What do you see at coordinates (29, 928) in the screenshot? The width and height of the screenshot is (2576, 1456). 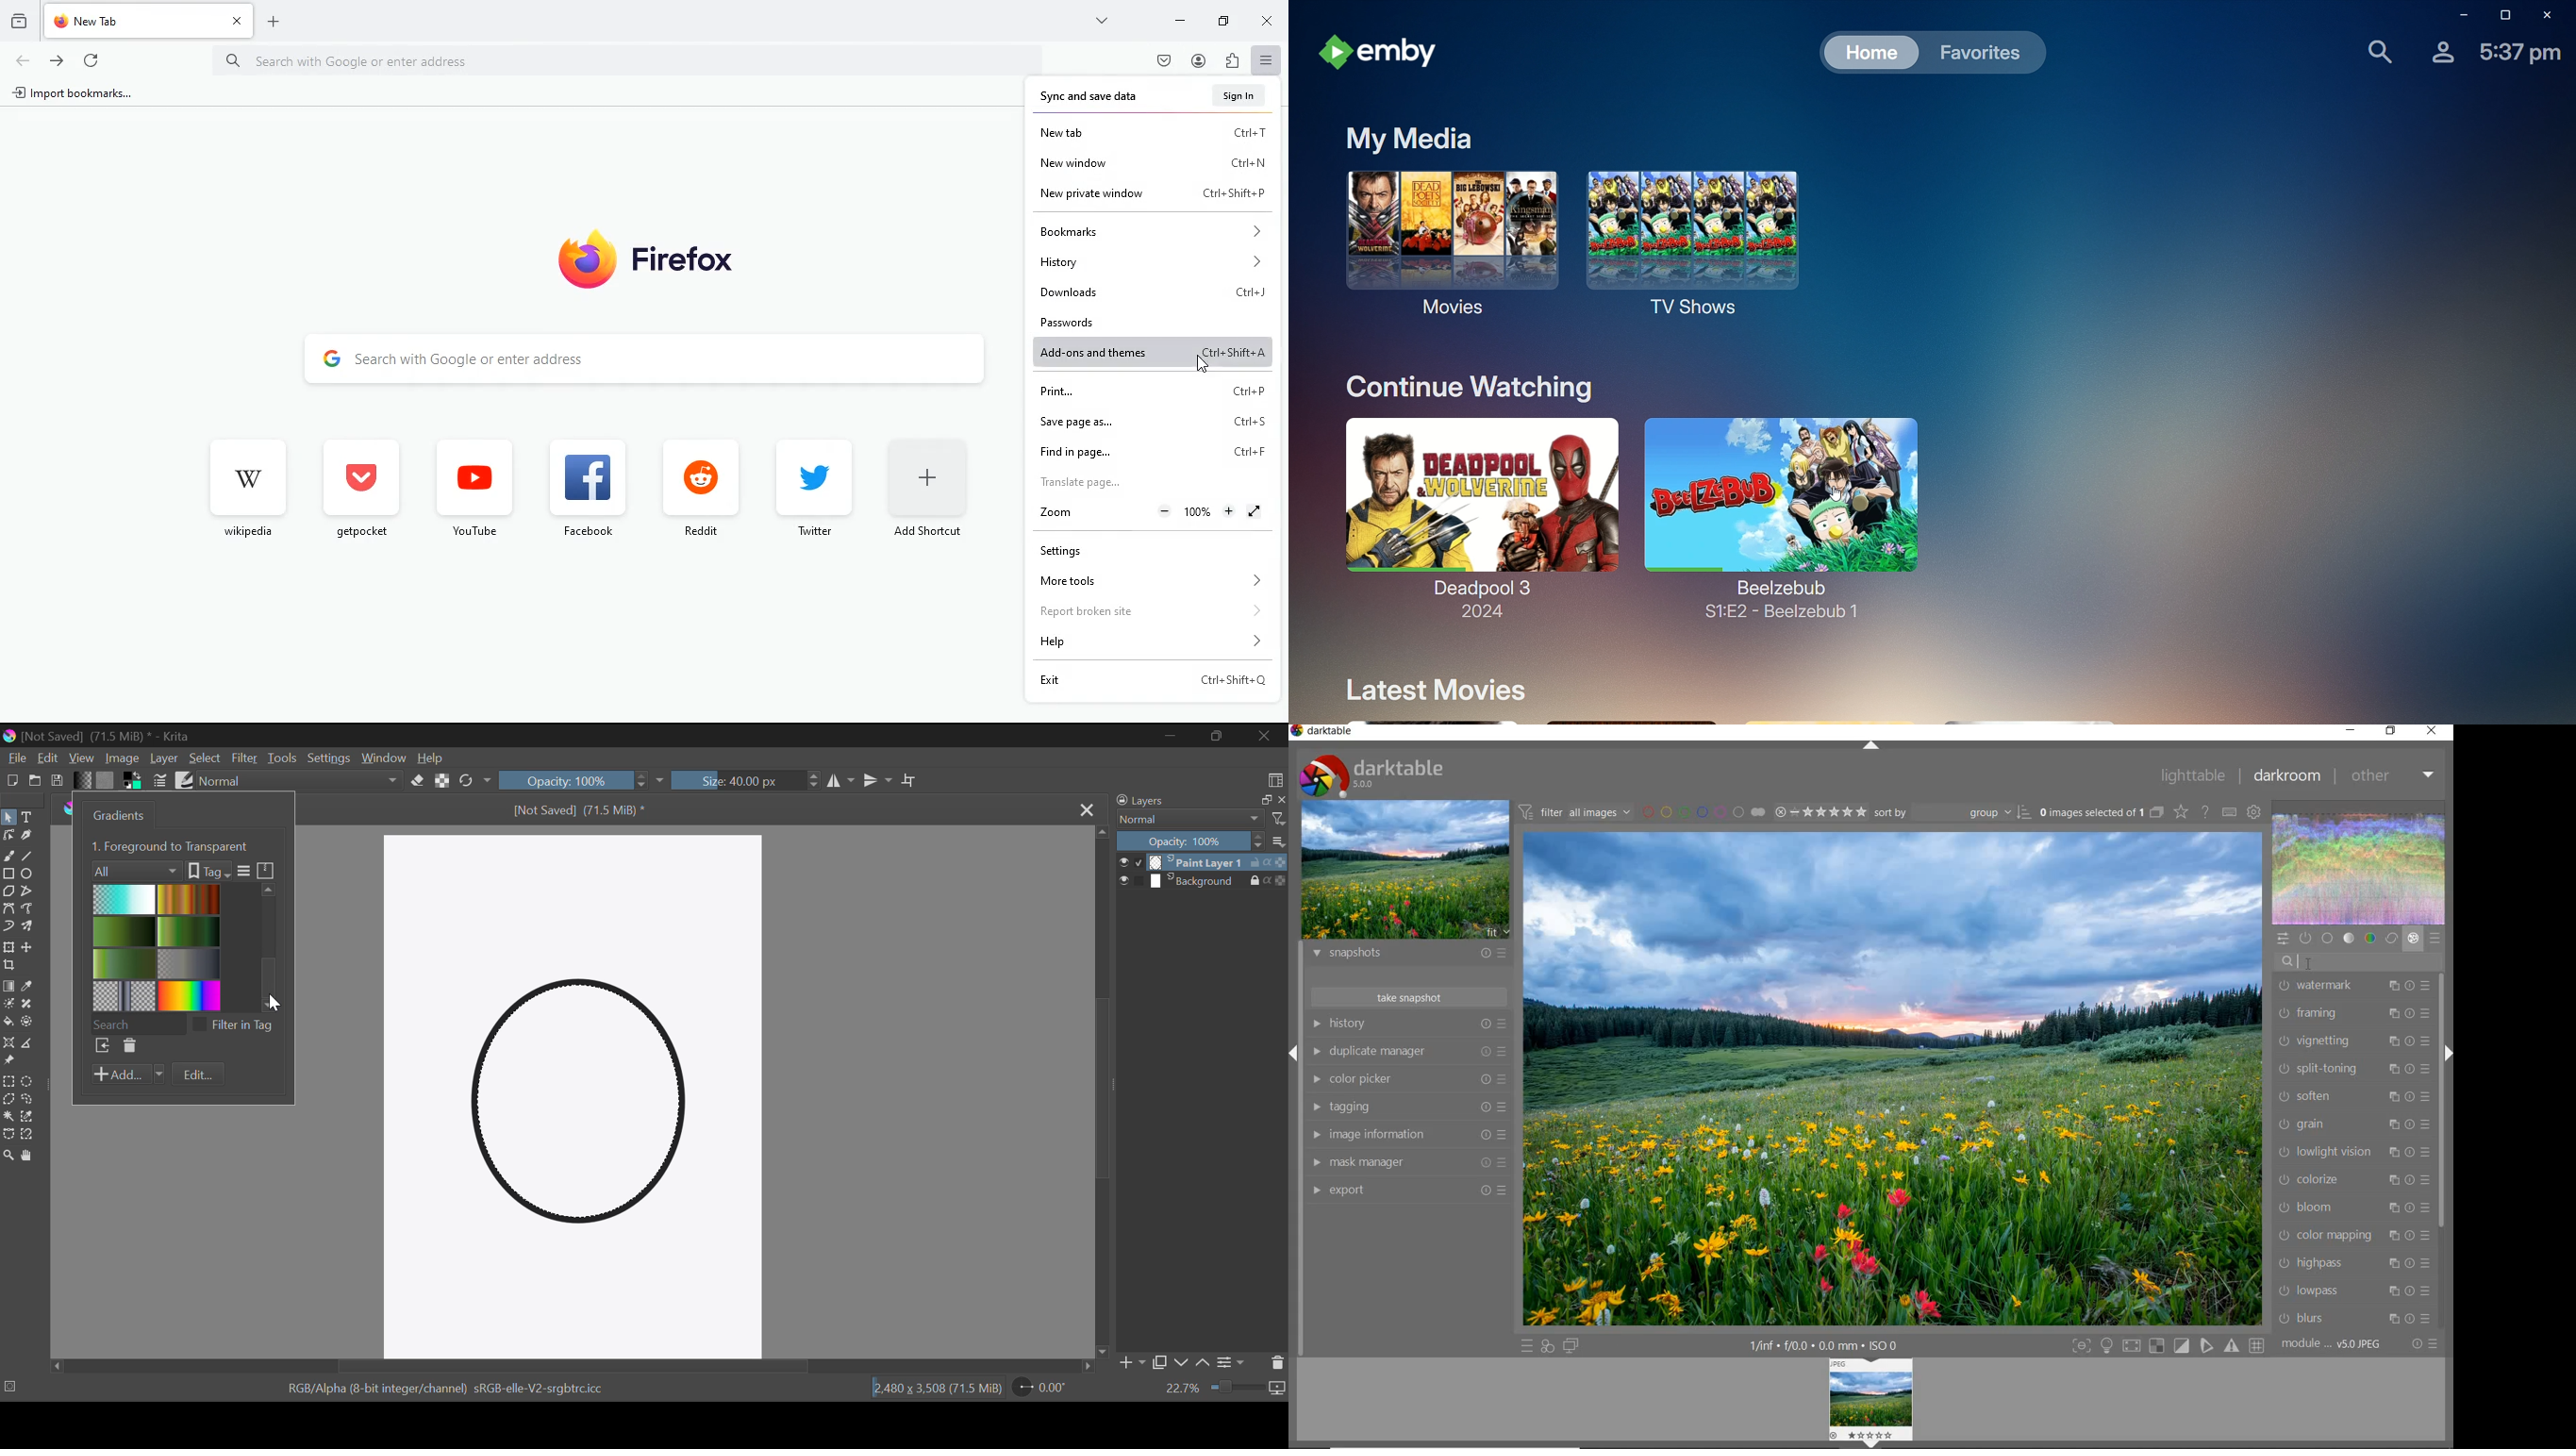 I see `Multibrush` at bounding box center [29, 928].